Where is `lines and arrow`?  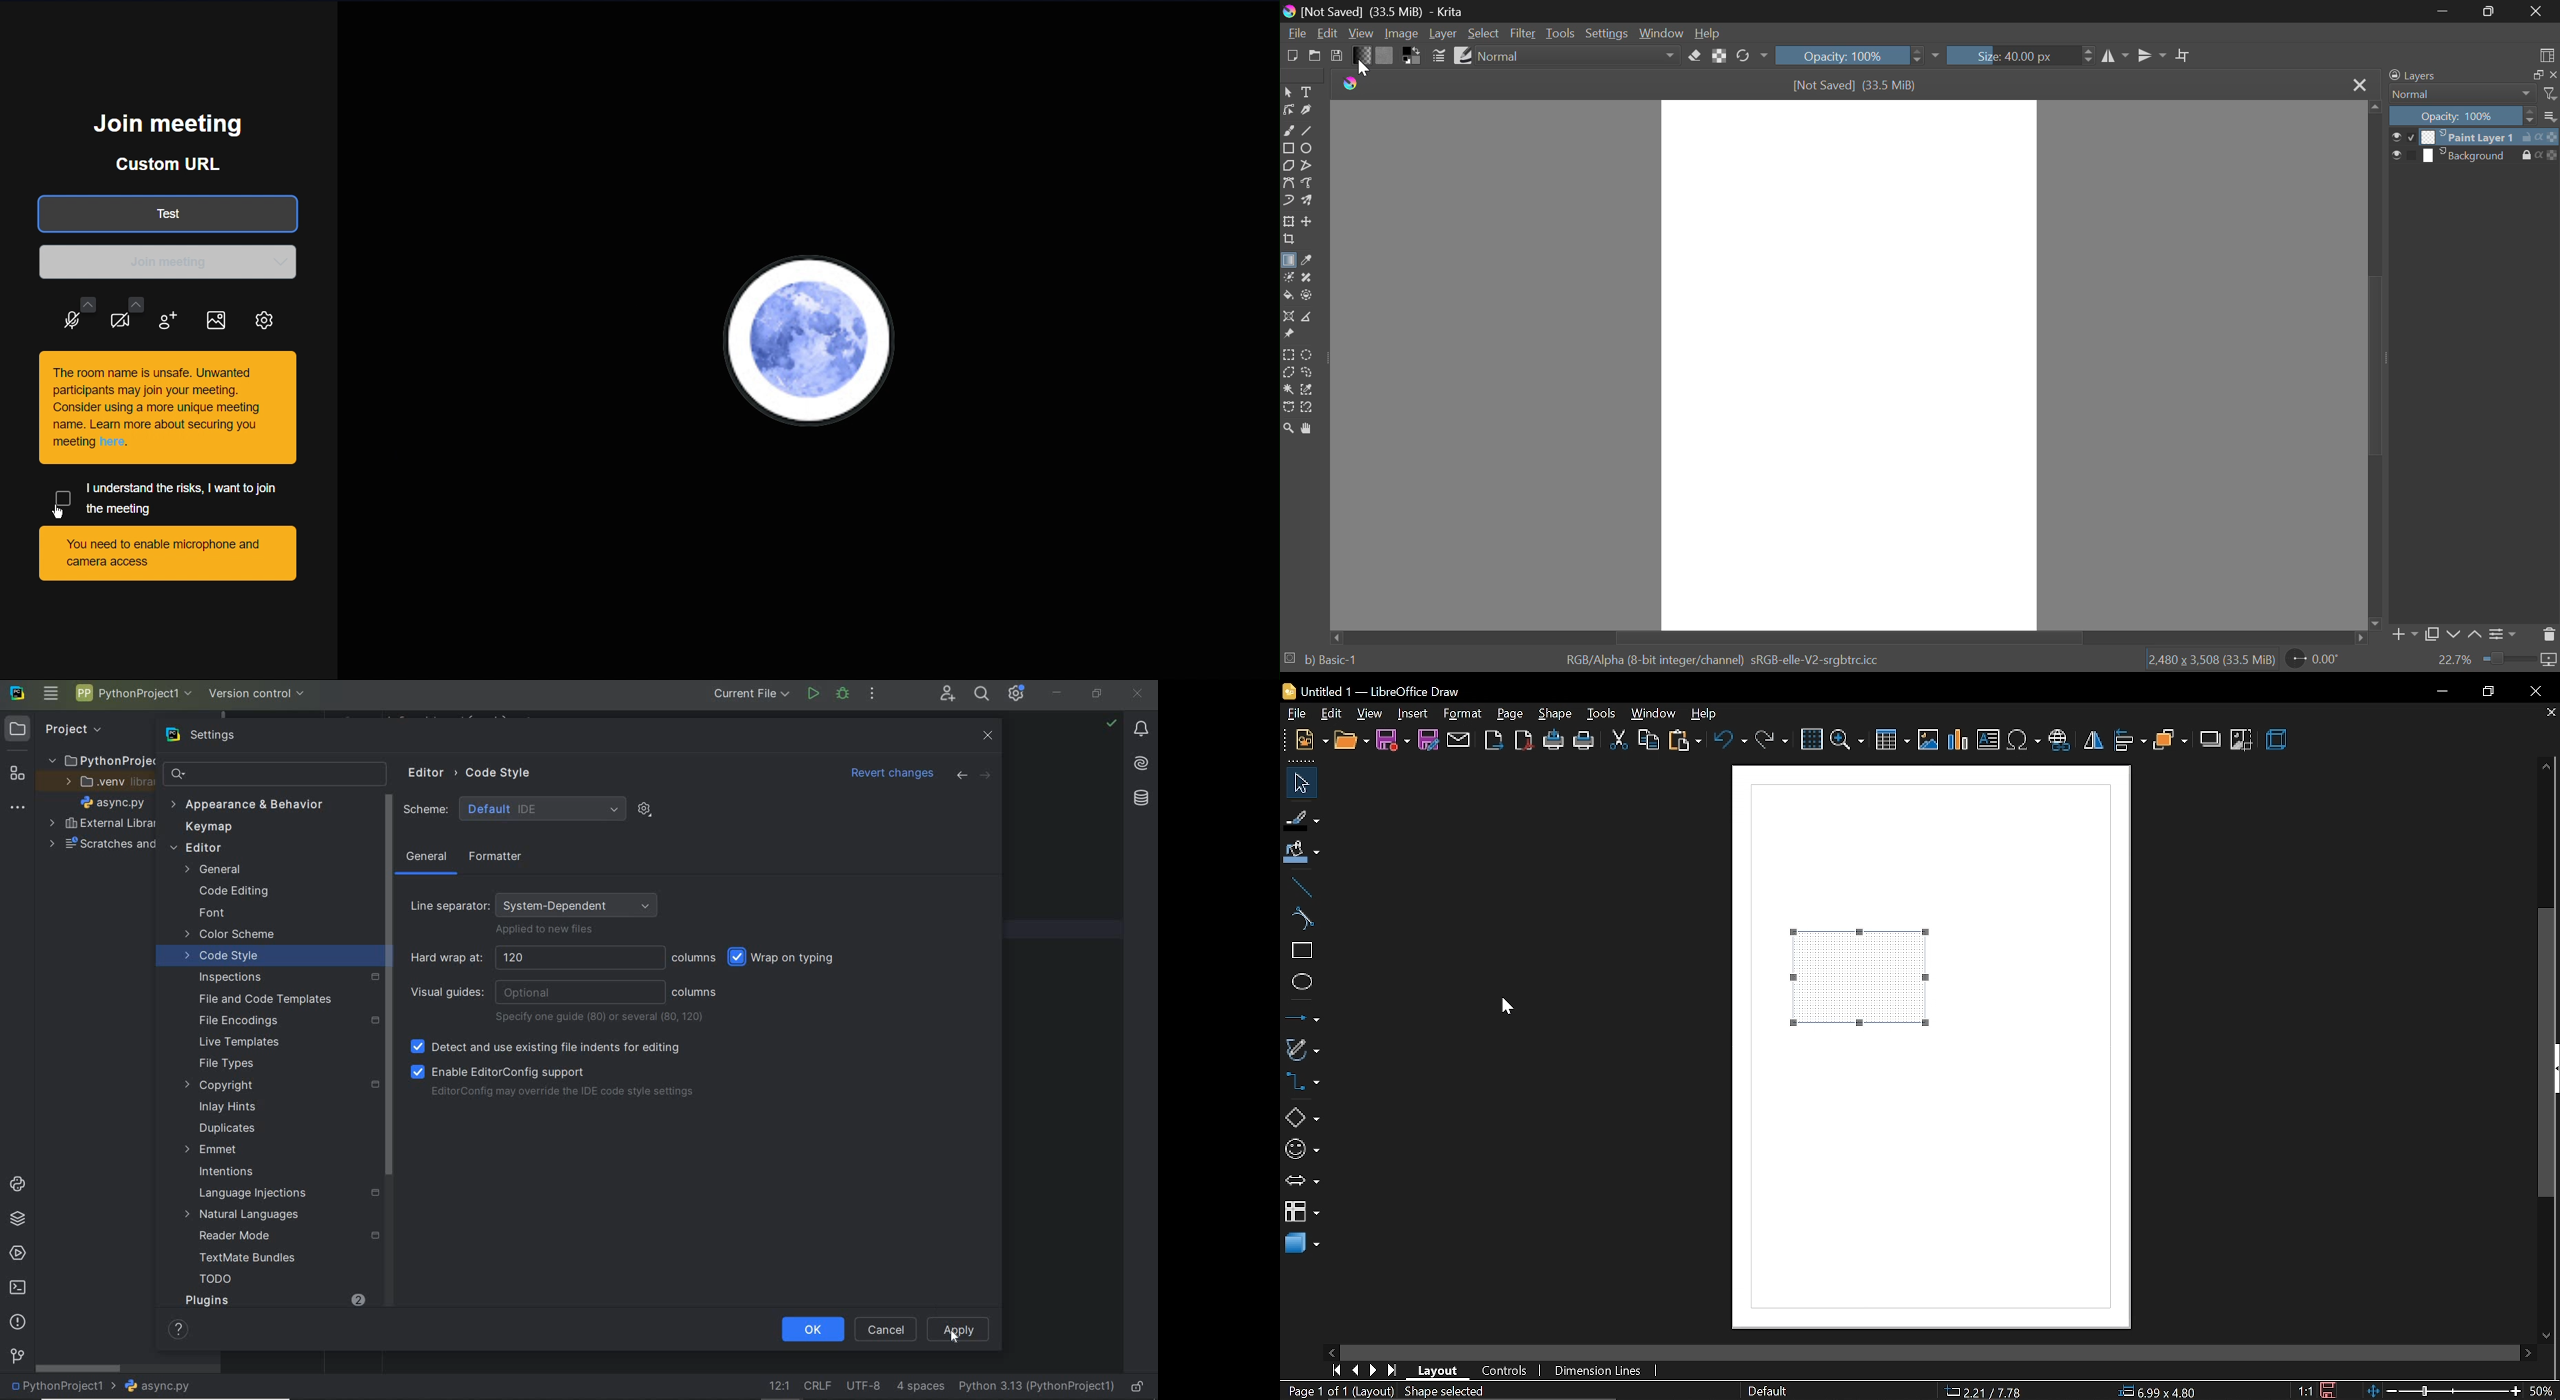
lines and arrow is located at coordinates (1301, 1015).